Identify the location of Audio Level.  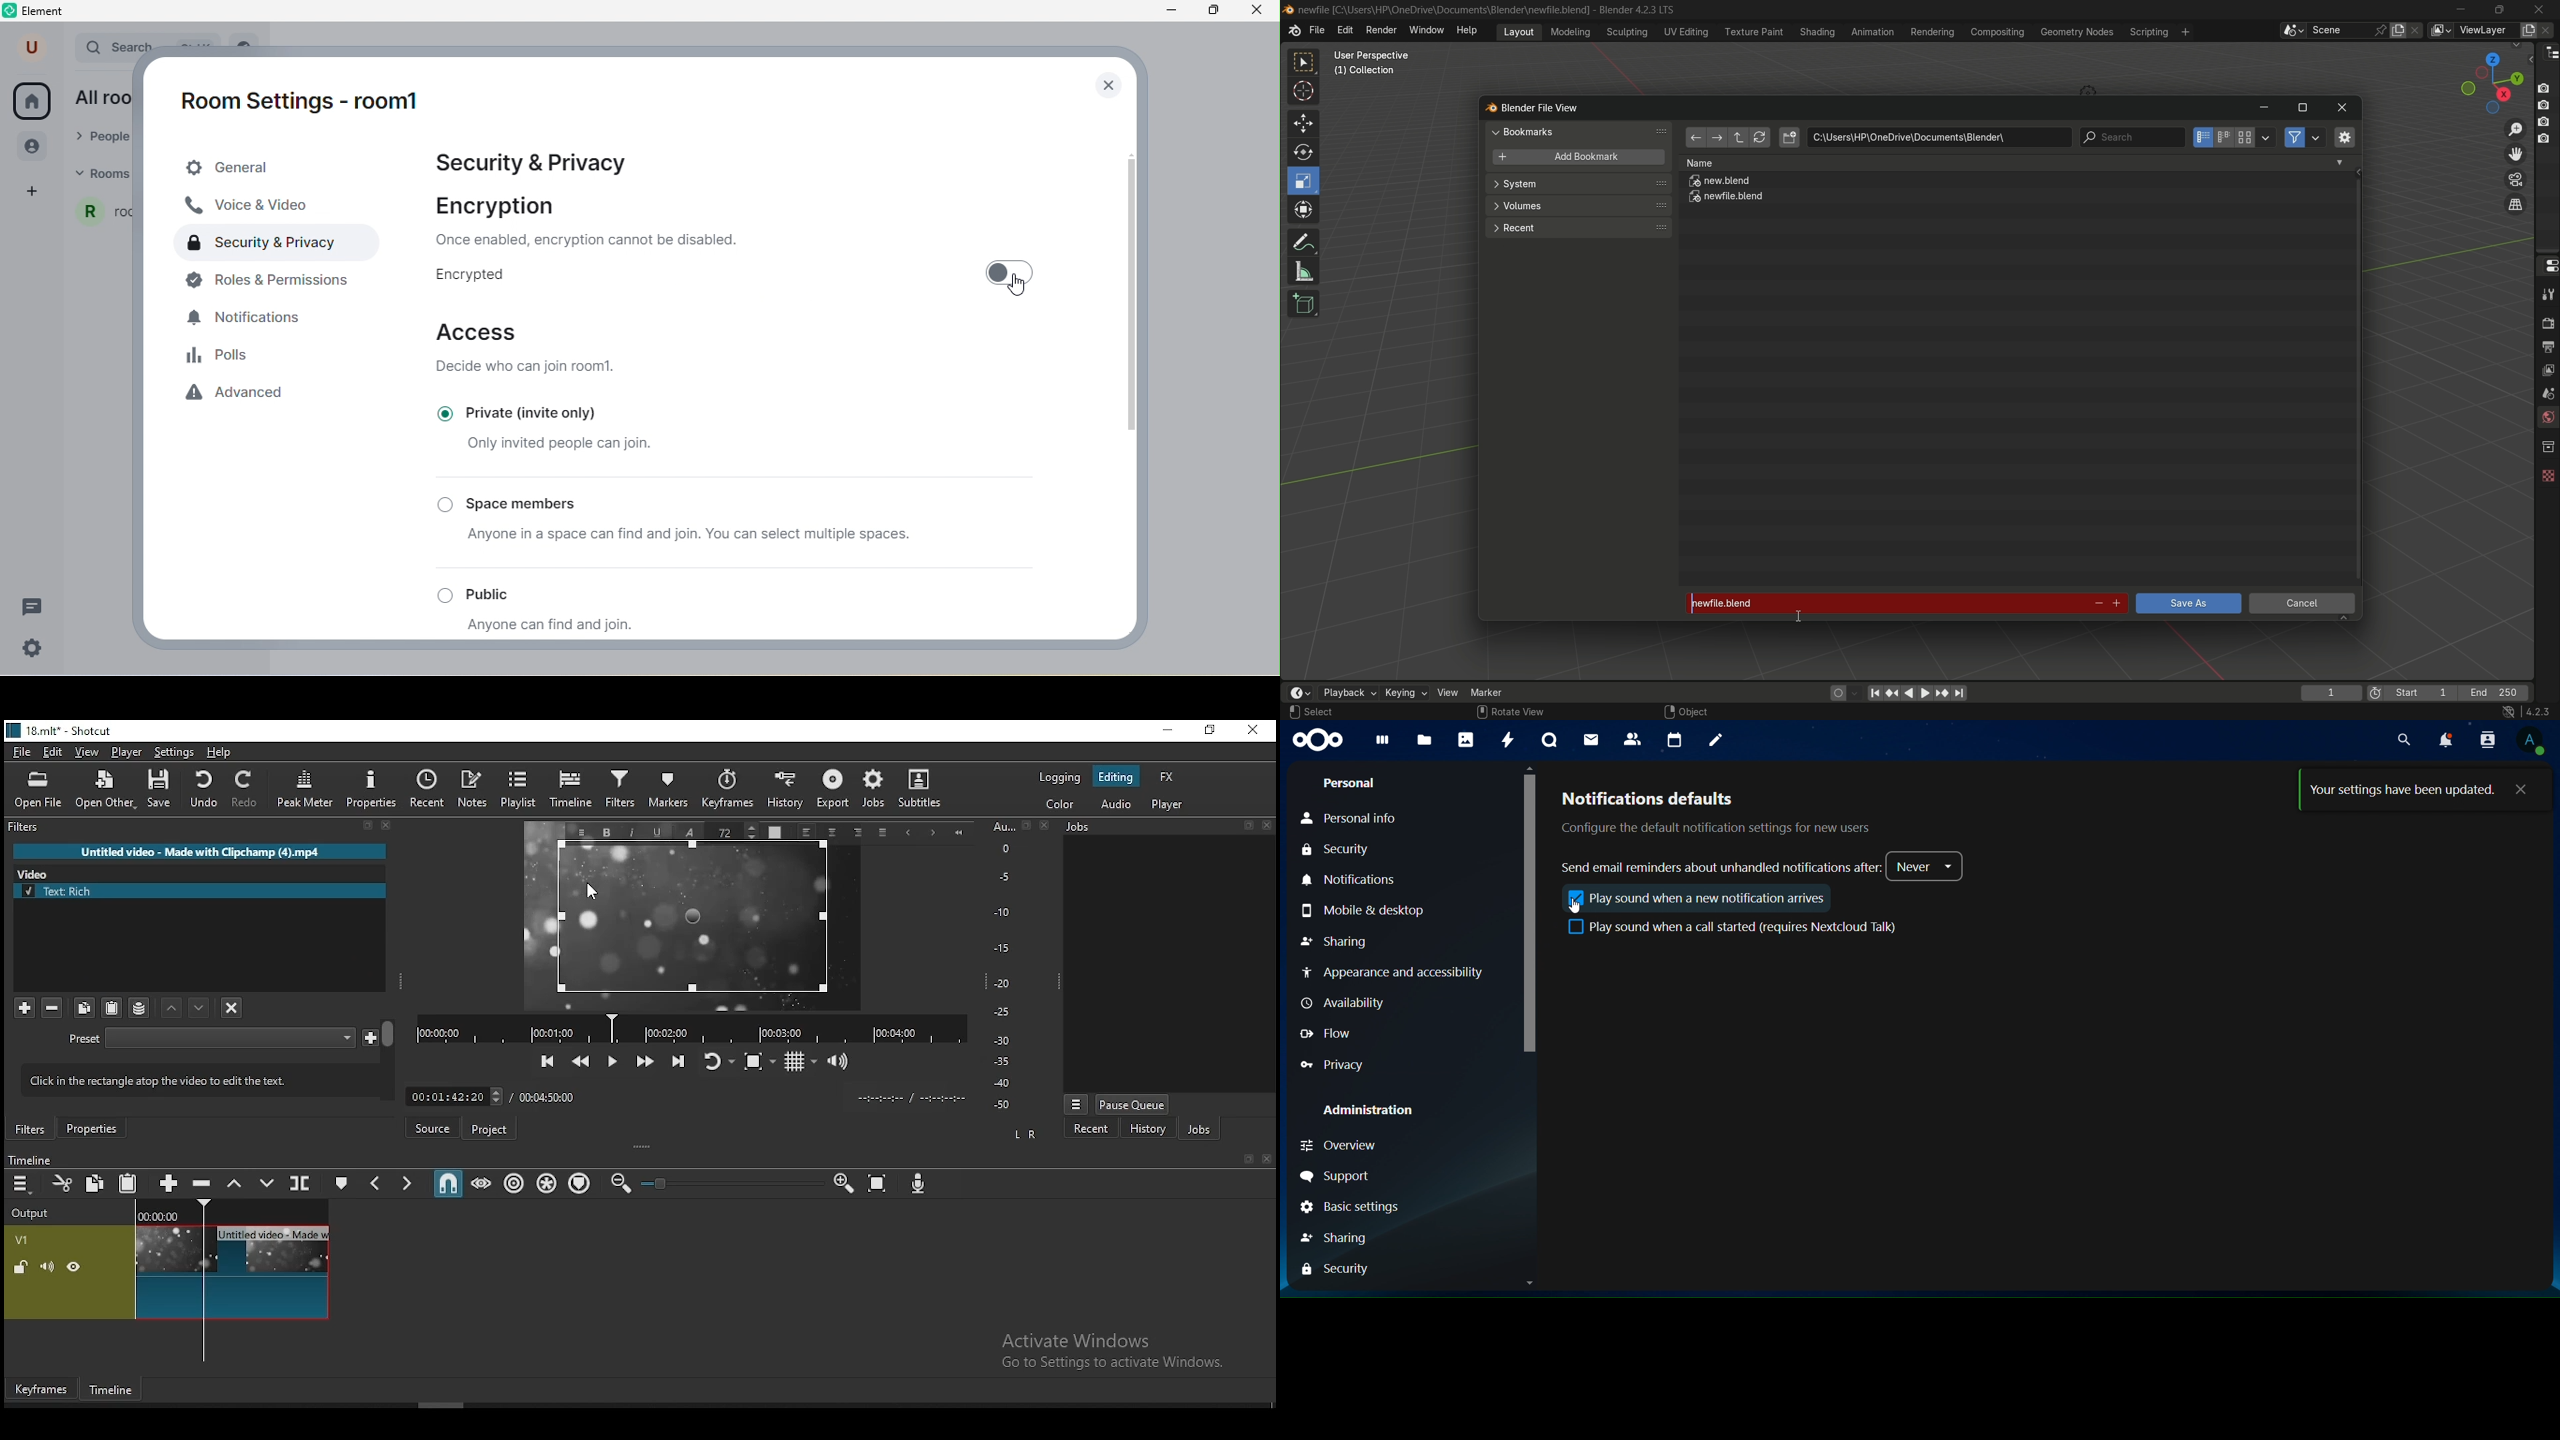
(1009, 966).